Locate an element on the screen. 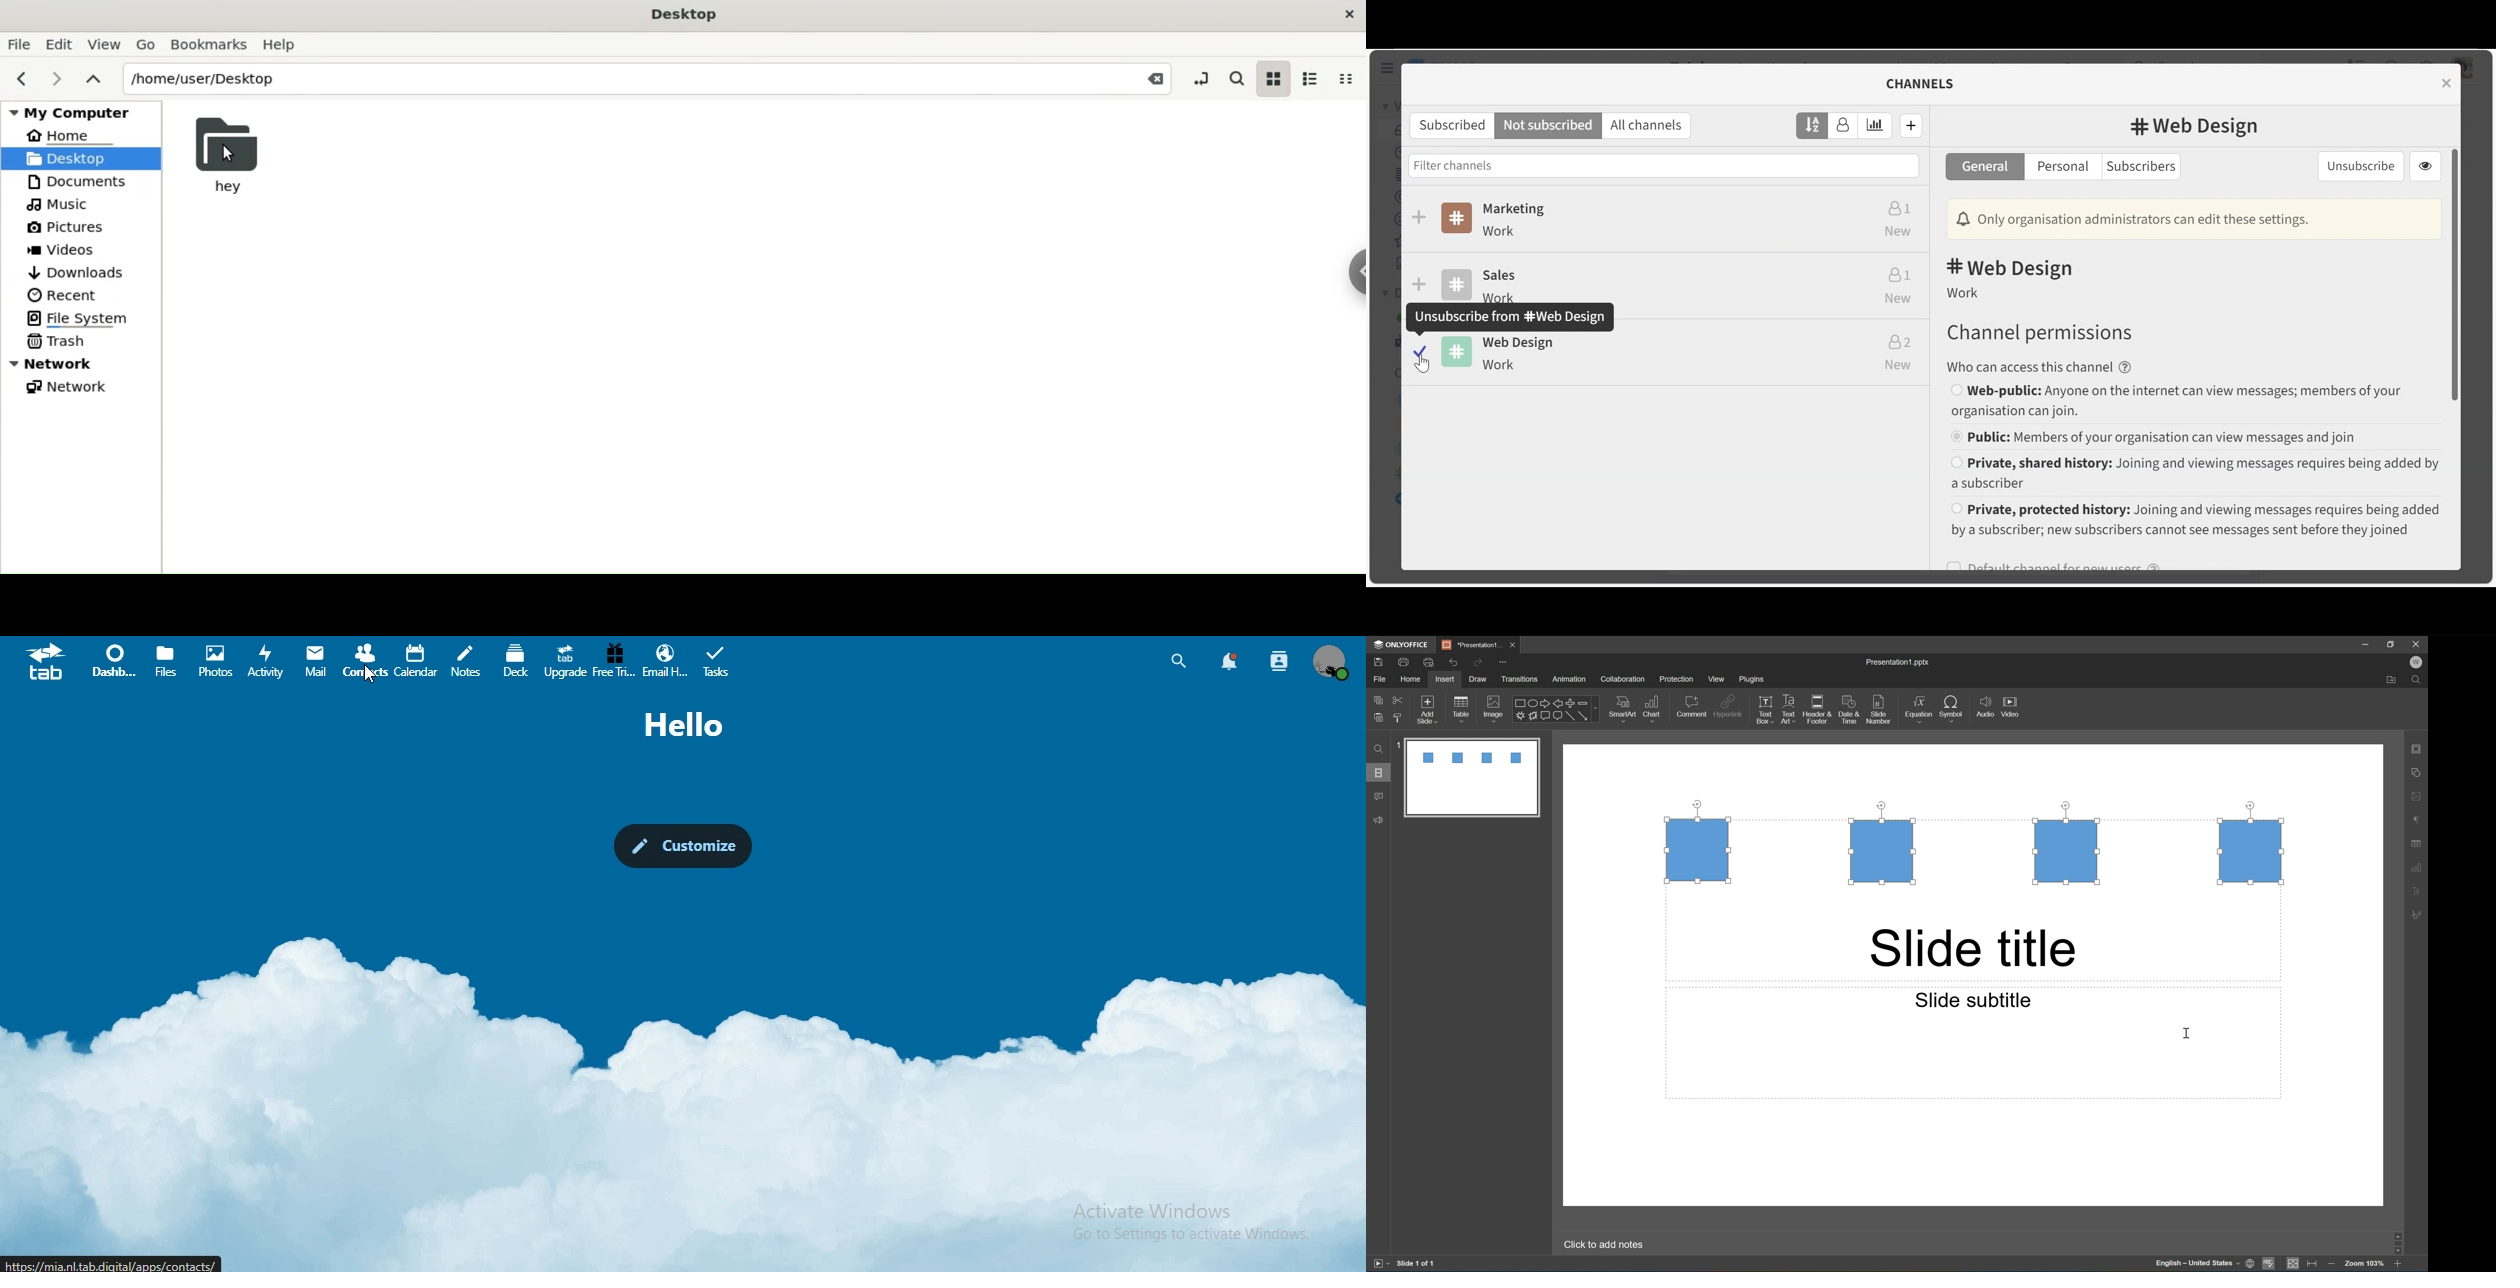 This screenshot has width=2520, height=1288. text art is located at coordinates (1787, 710).